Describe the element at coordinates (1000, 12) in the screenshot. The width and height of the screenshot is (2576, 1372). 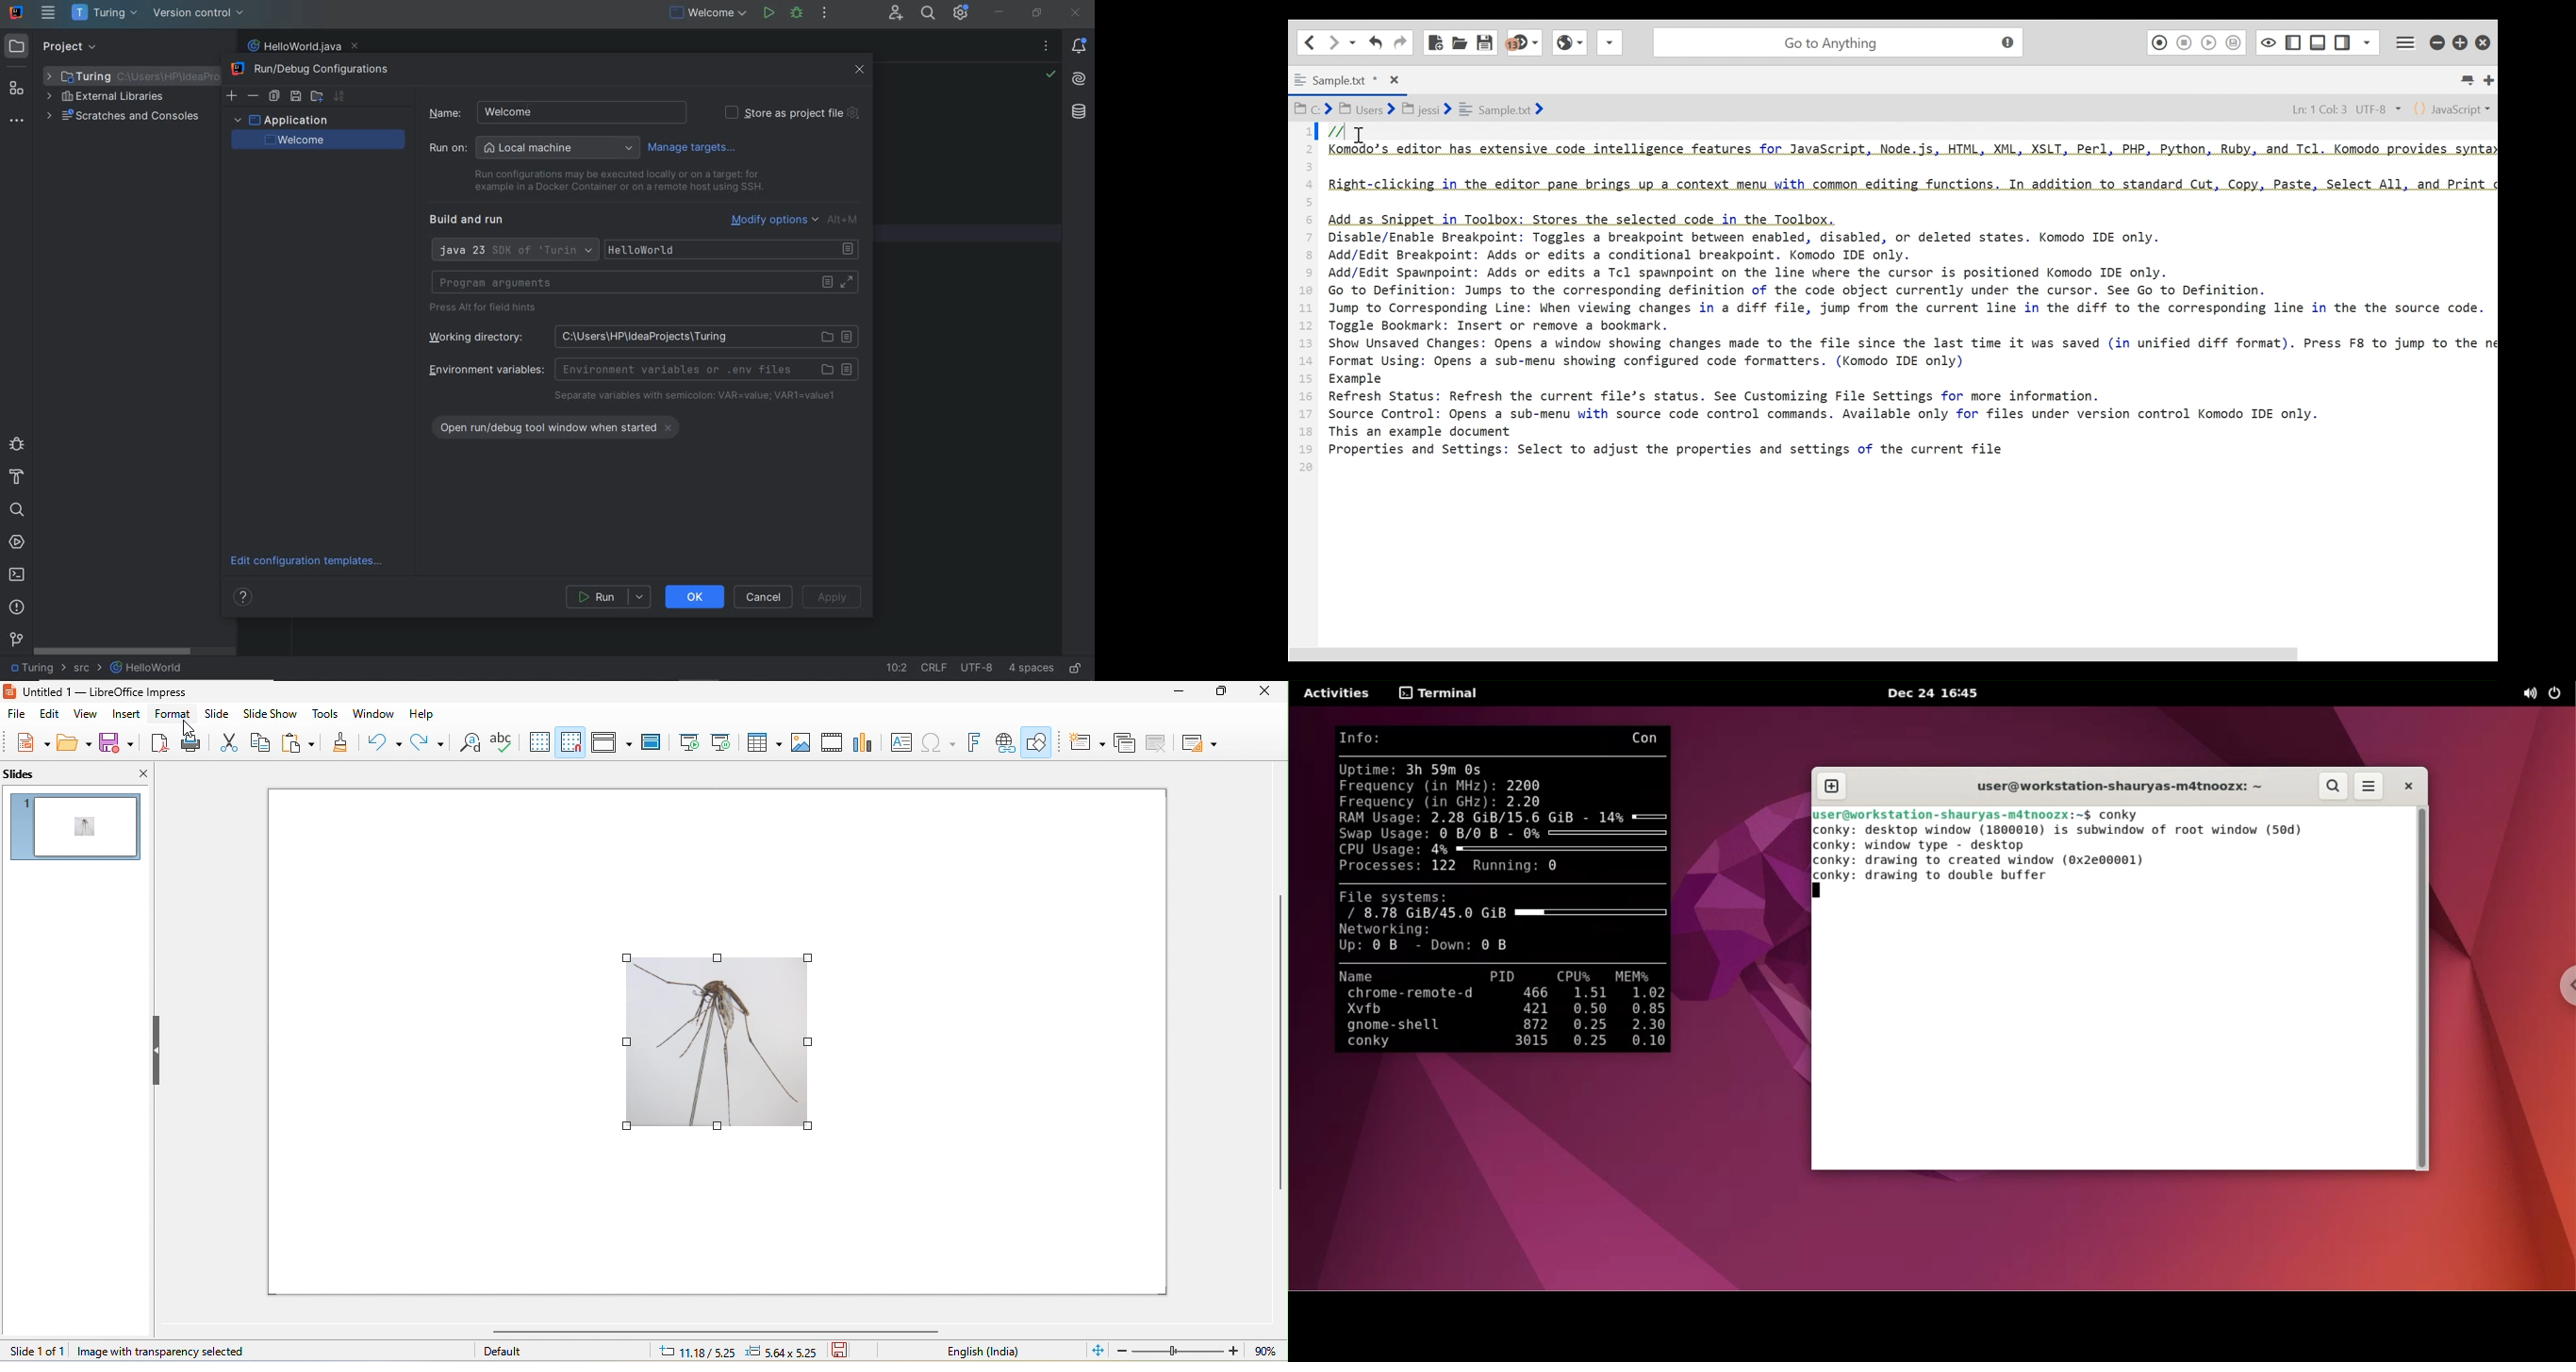
I see `MINIMIZE` at that location.